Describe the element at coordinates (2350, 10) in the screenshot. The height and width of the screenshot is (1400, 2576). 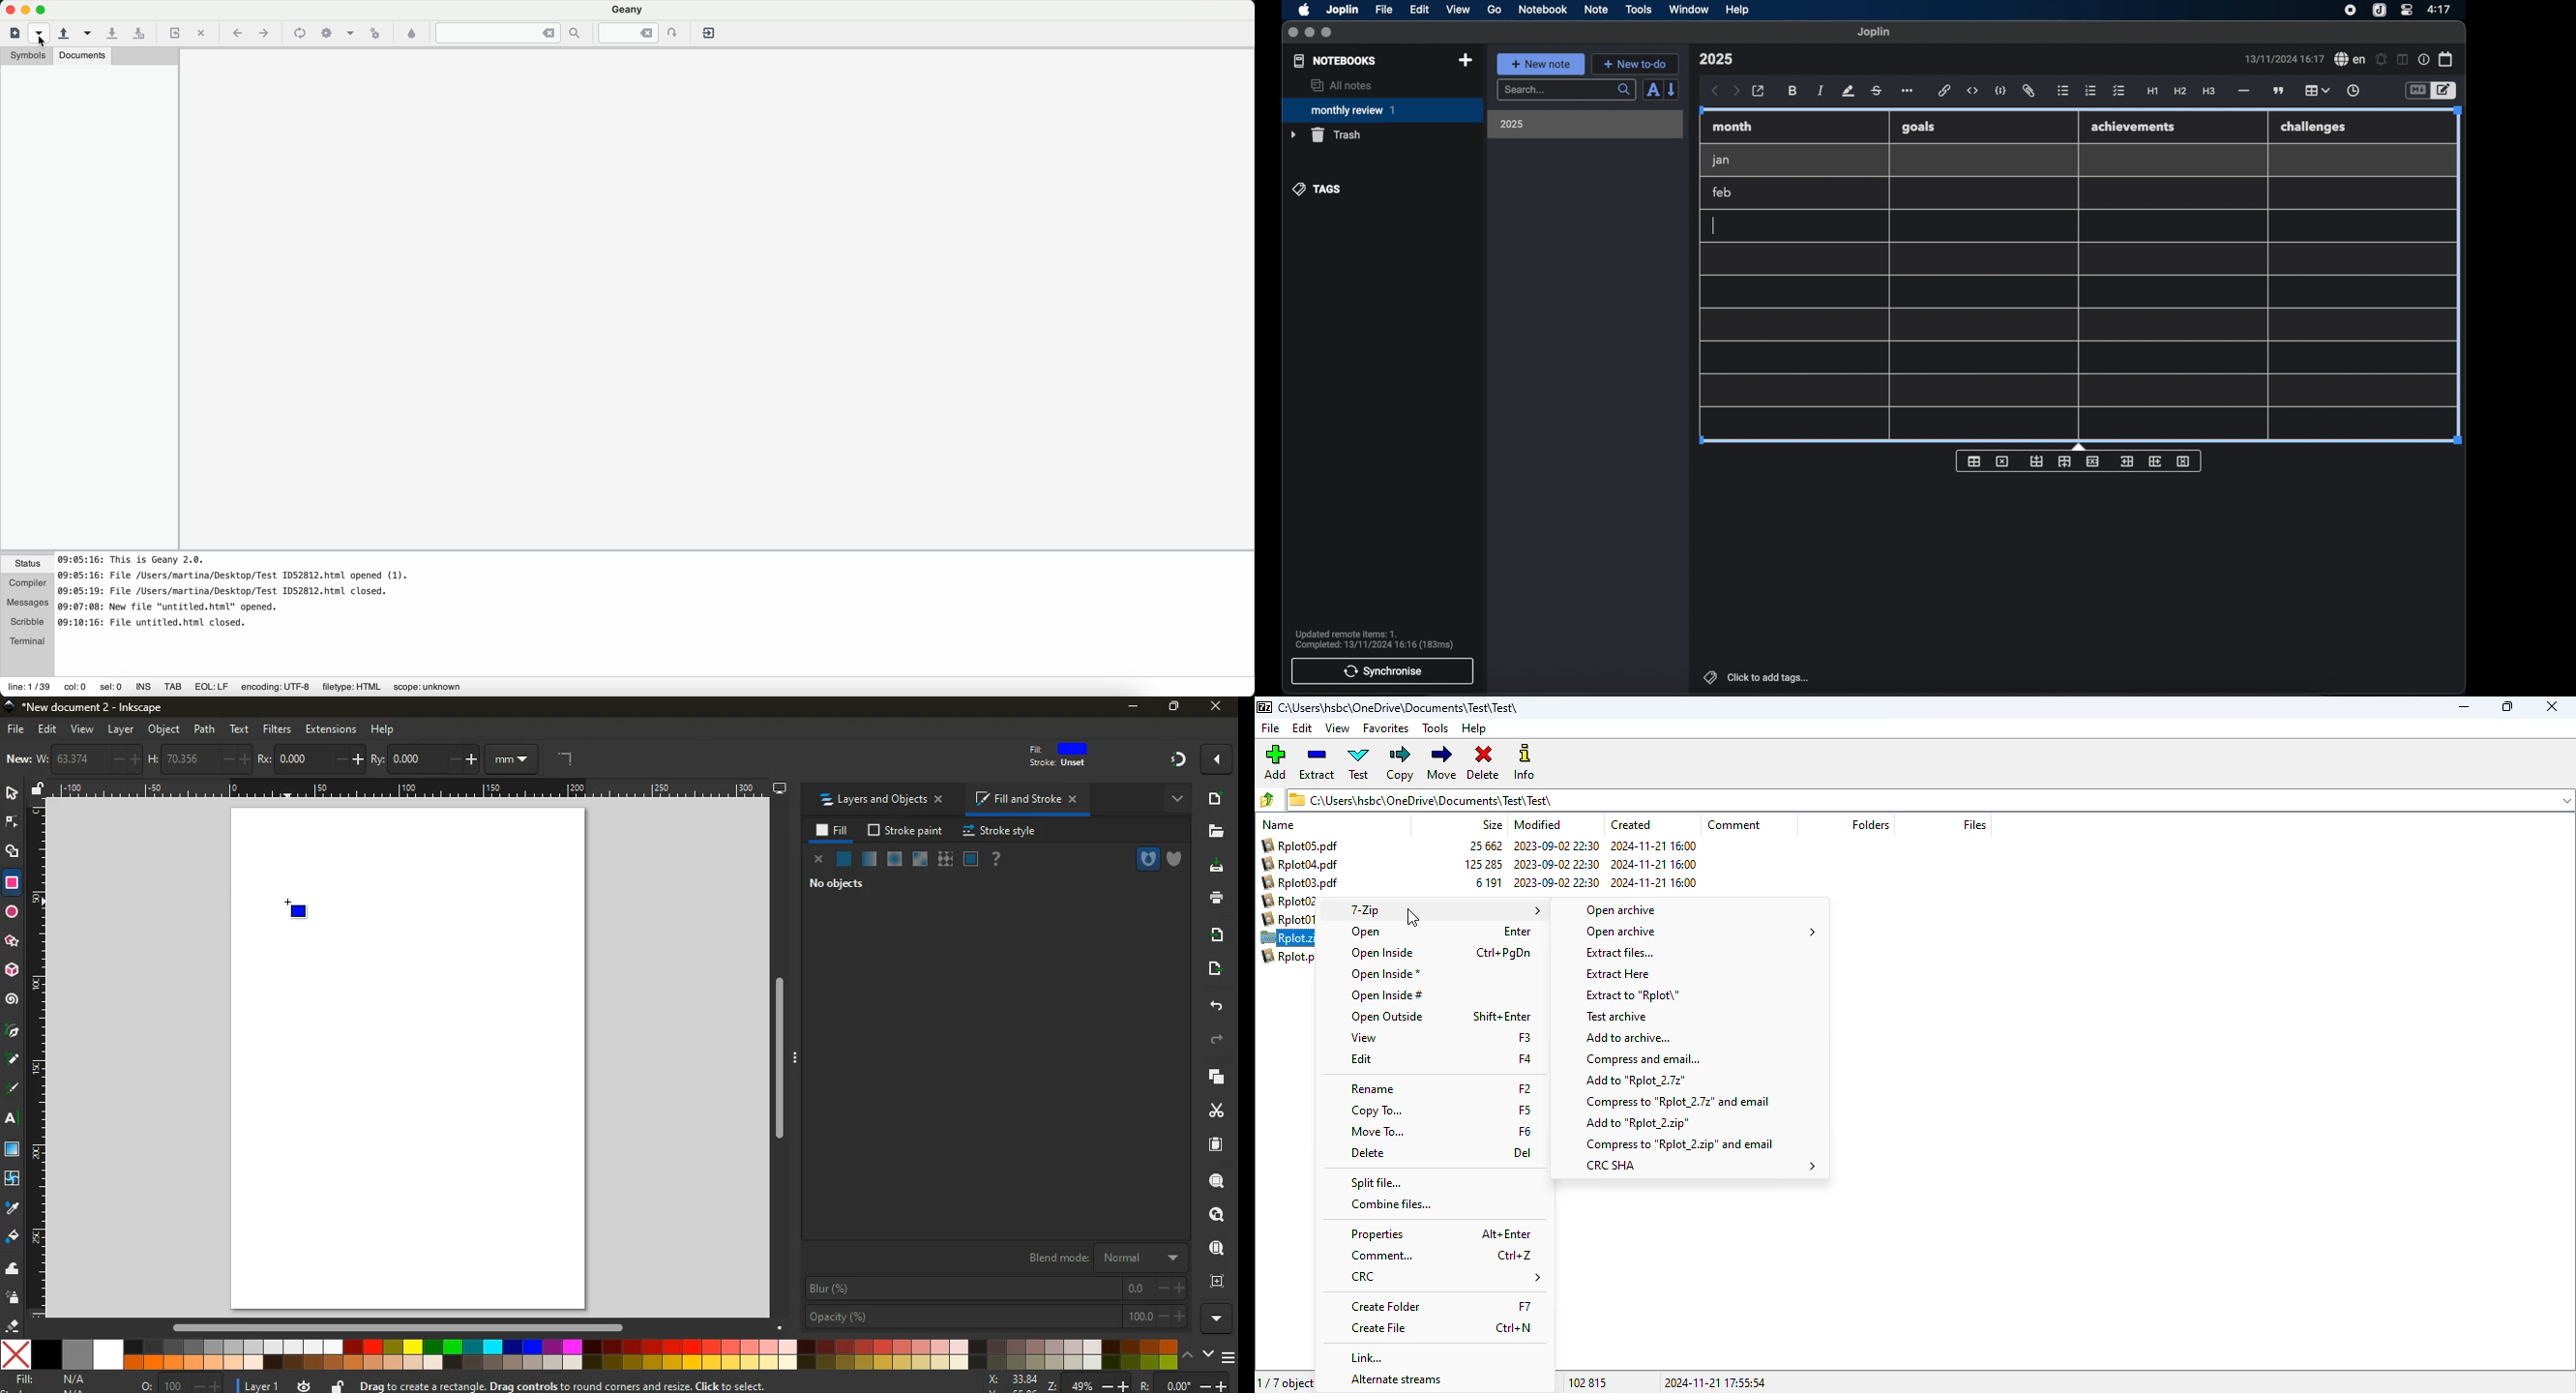
I see `screen recorder icon` at that location.